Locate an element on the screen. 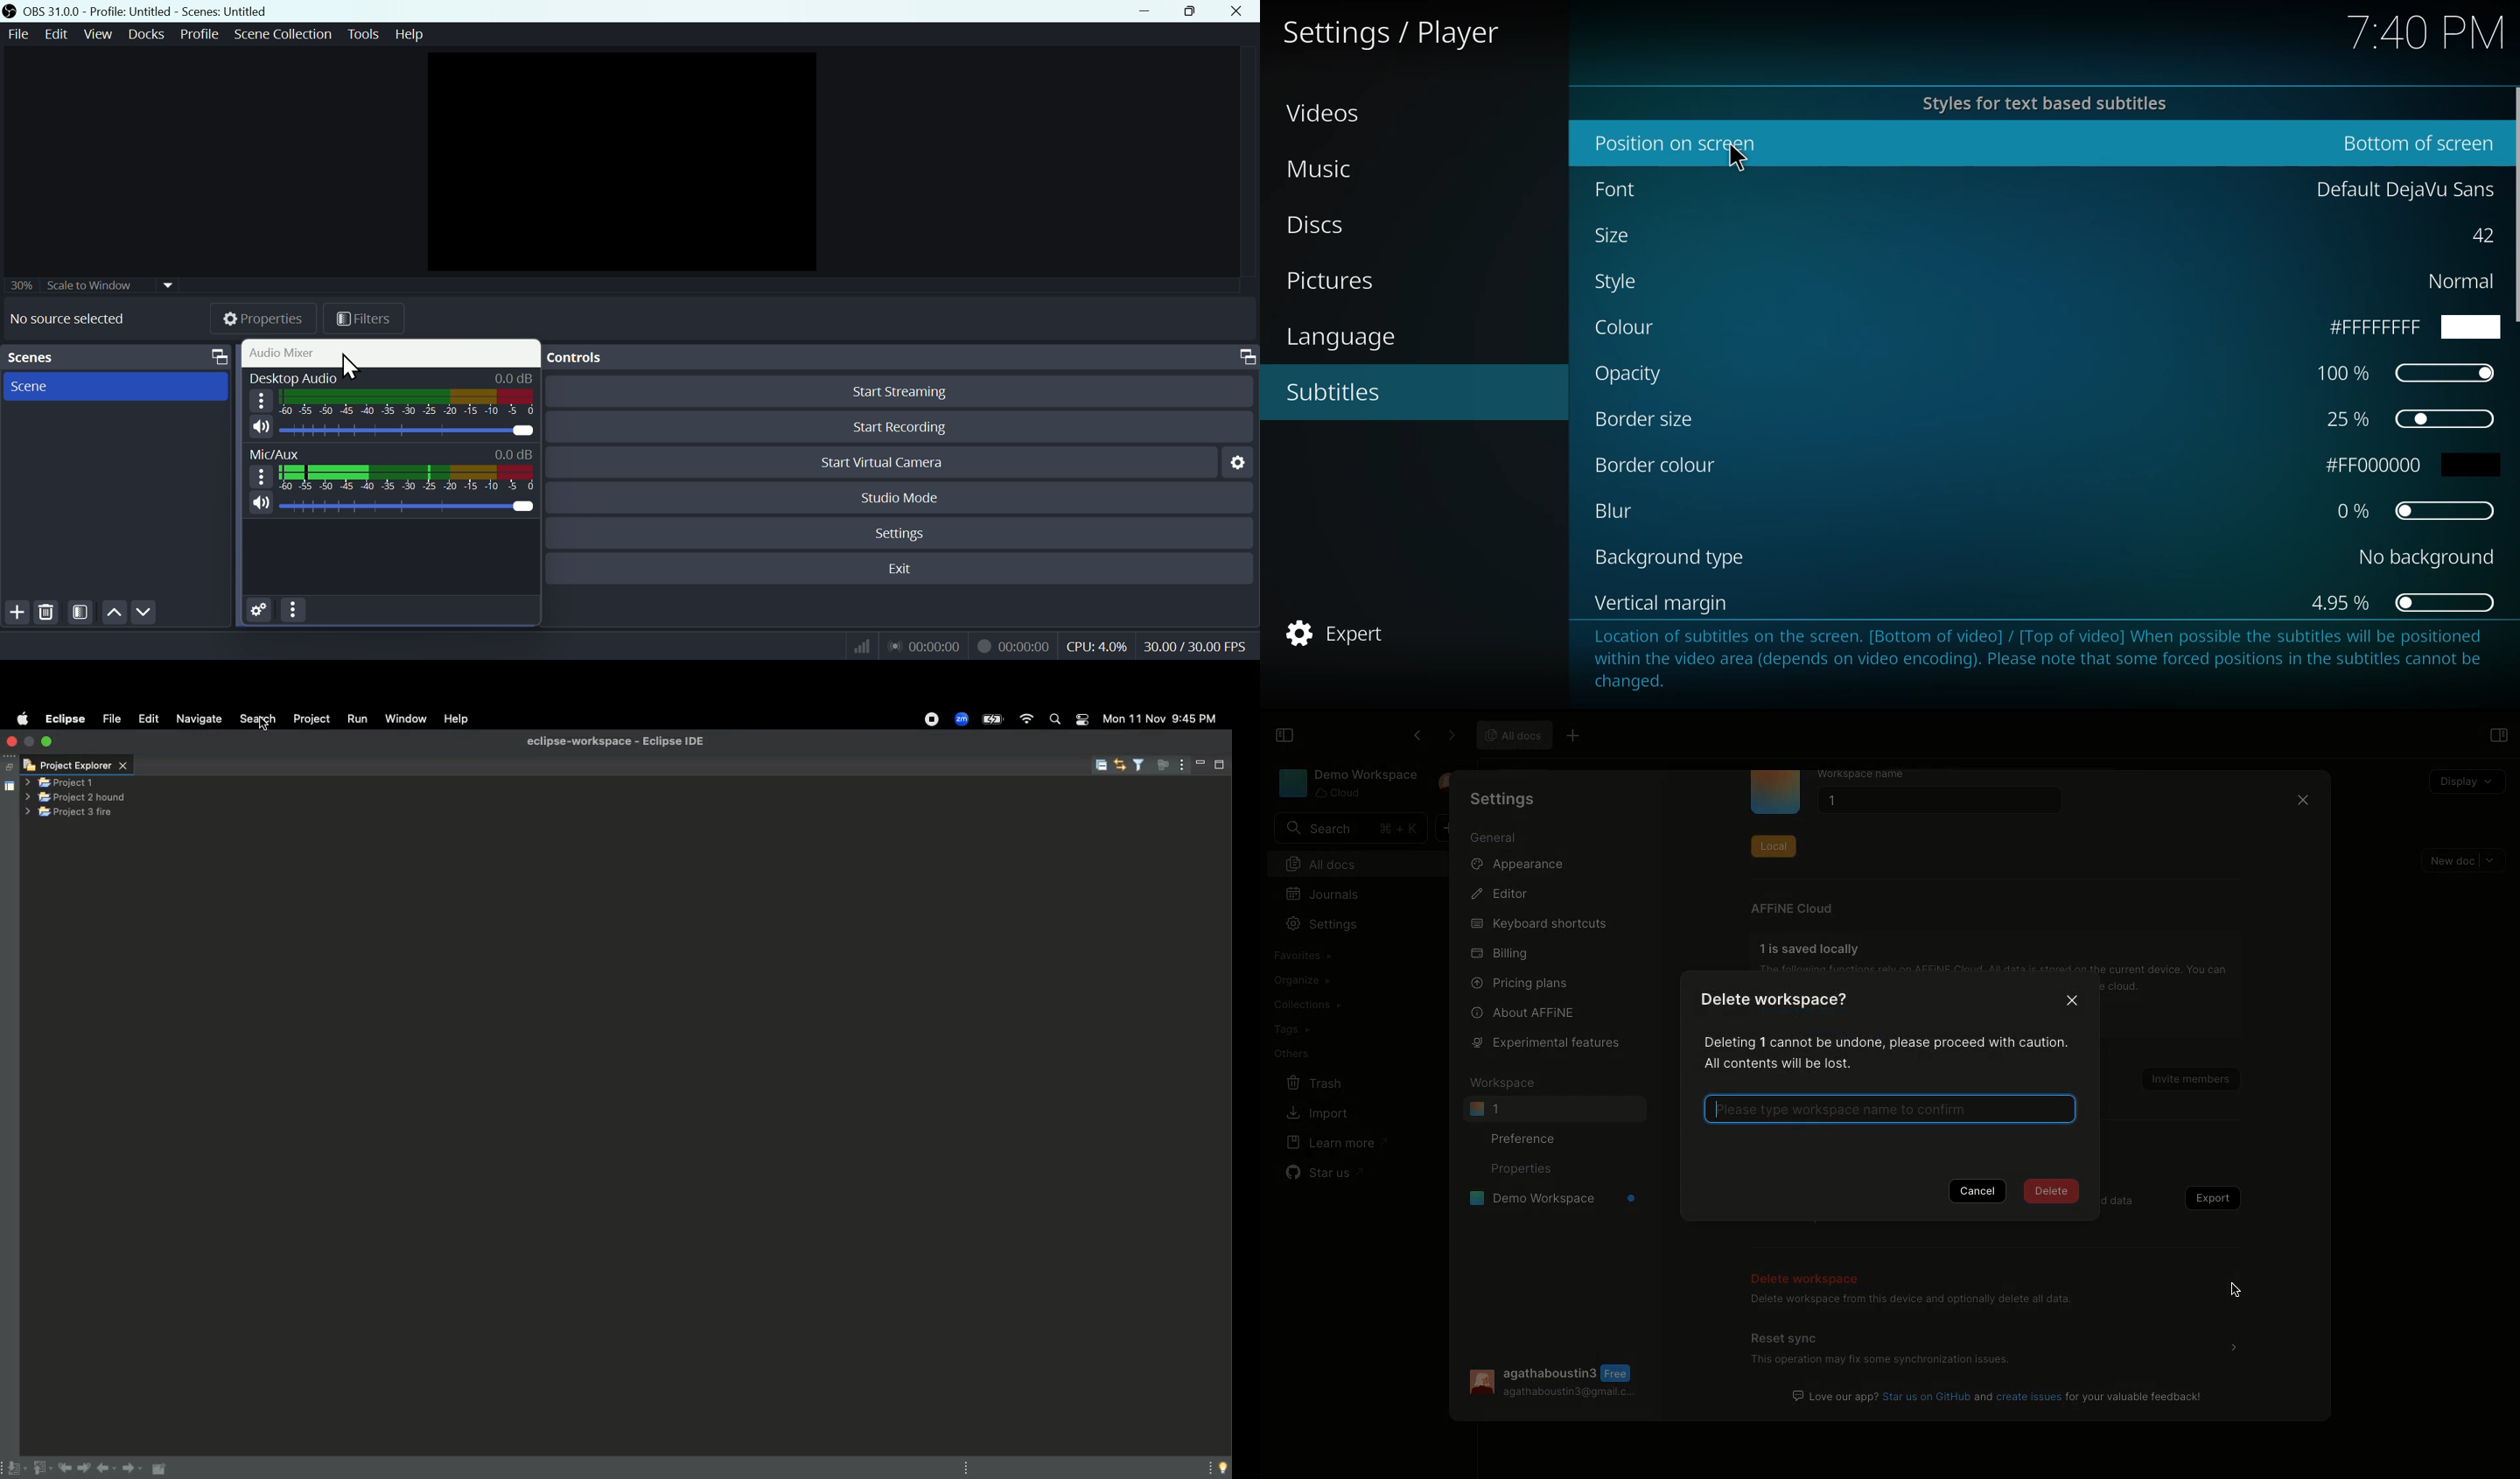 The image size is (2520, 1484). Navigate is located at coordinates (198, 718).